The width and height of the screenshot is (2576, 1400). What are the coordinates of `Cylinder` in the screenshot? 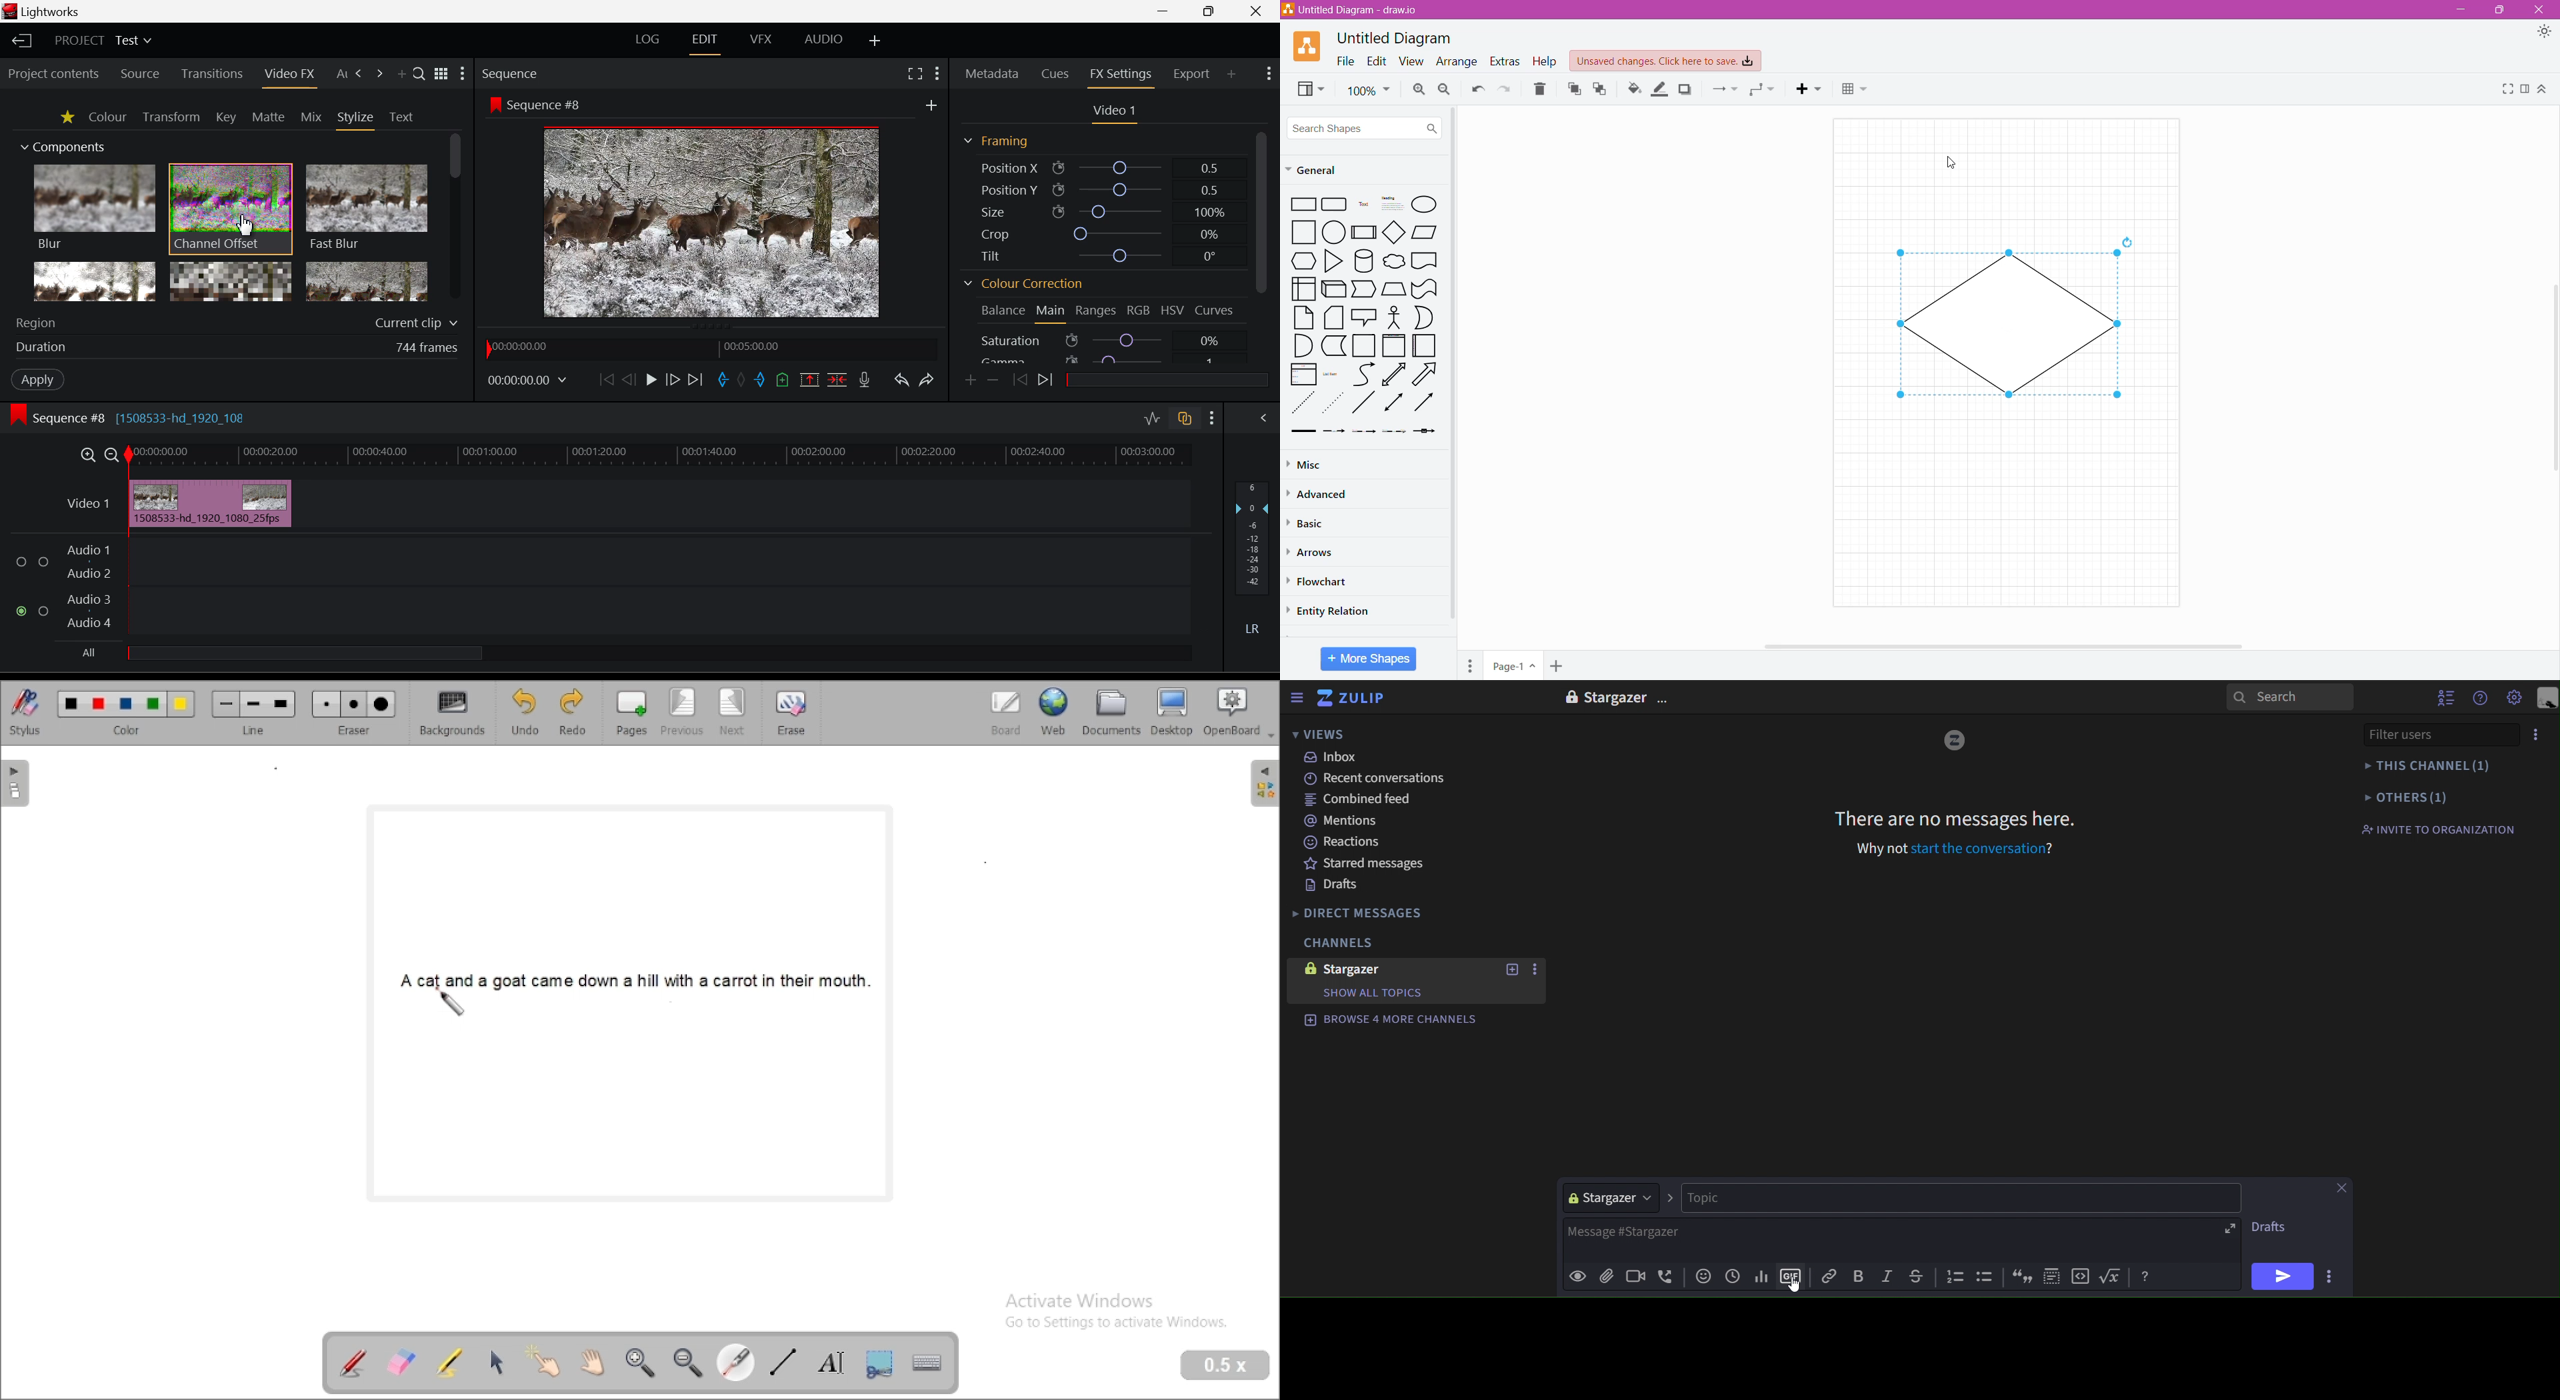 It's located at (1364, 261).